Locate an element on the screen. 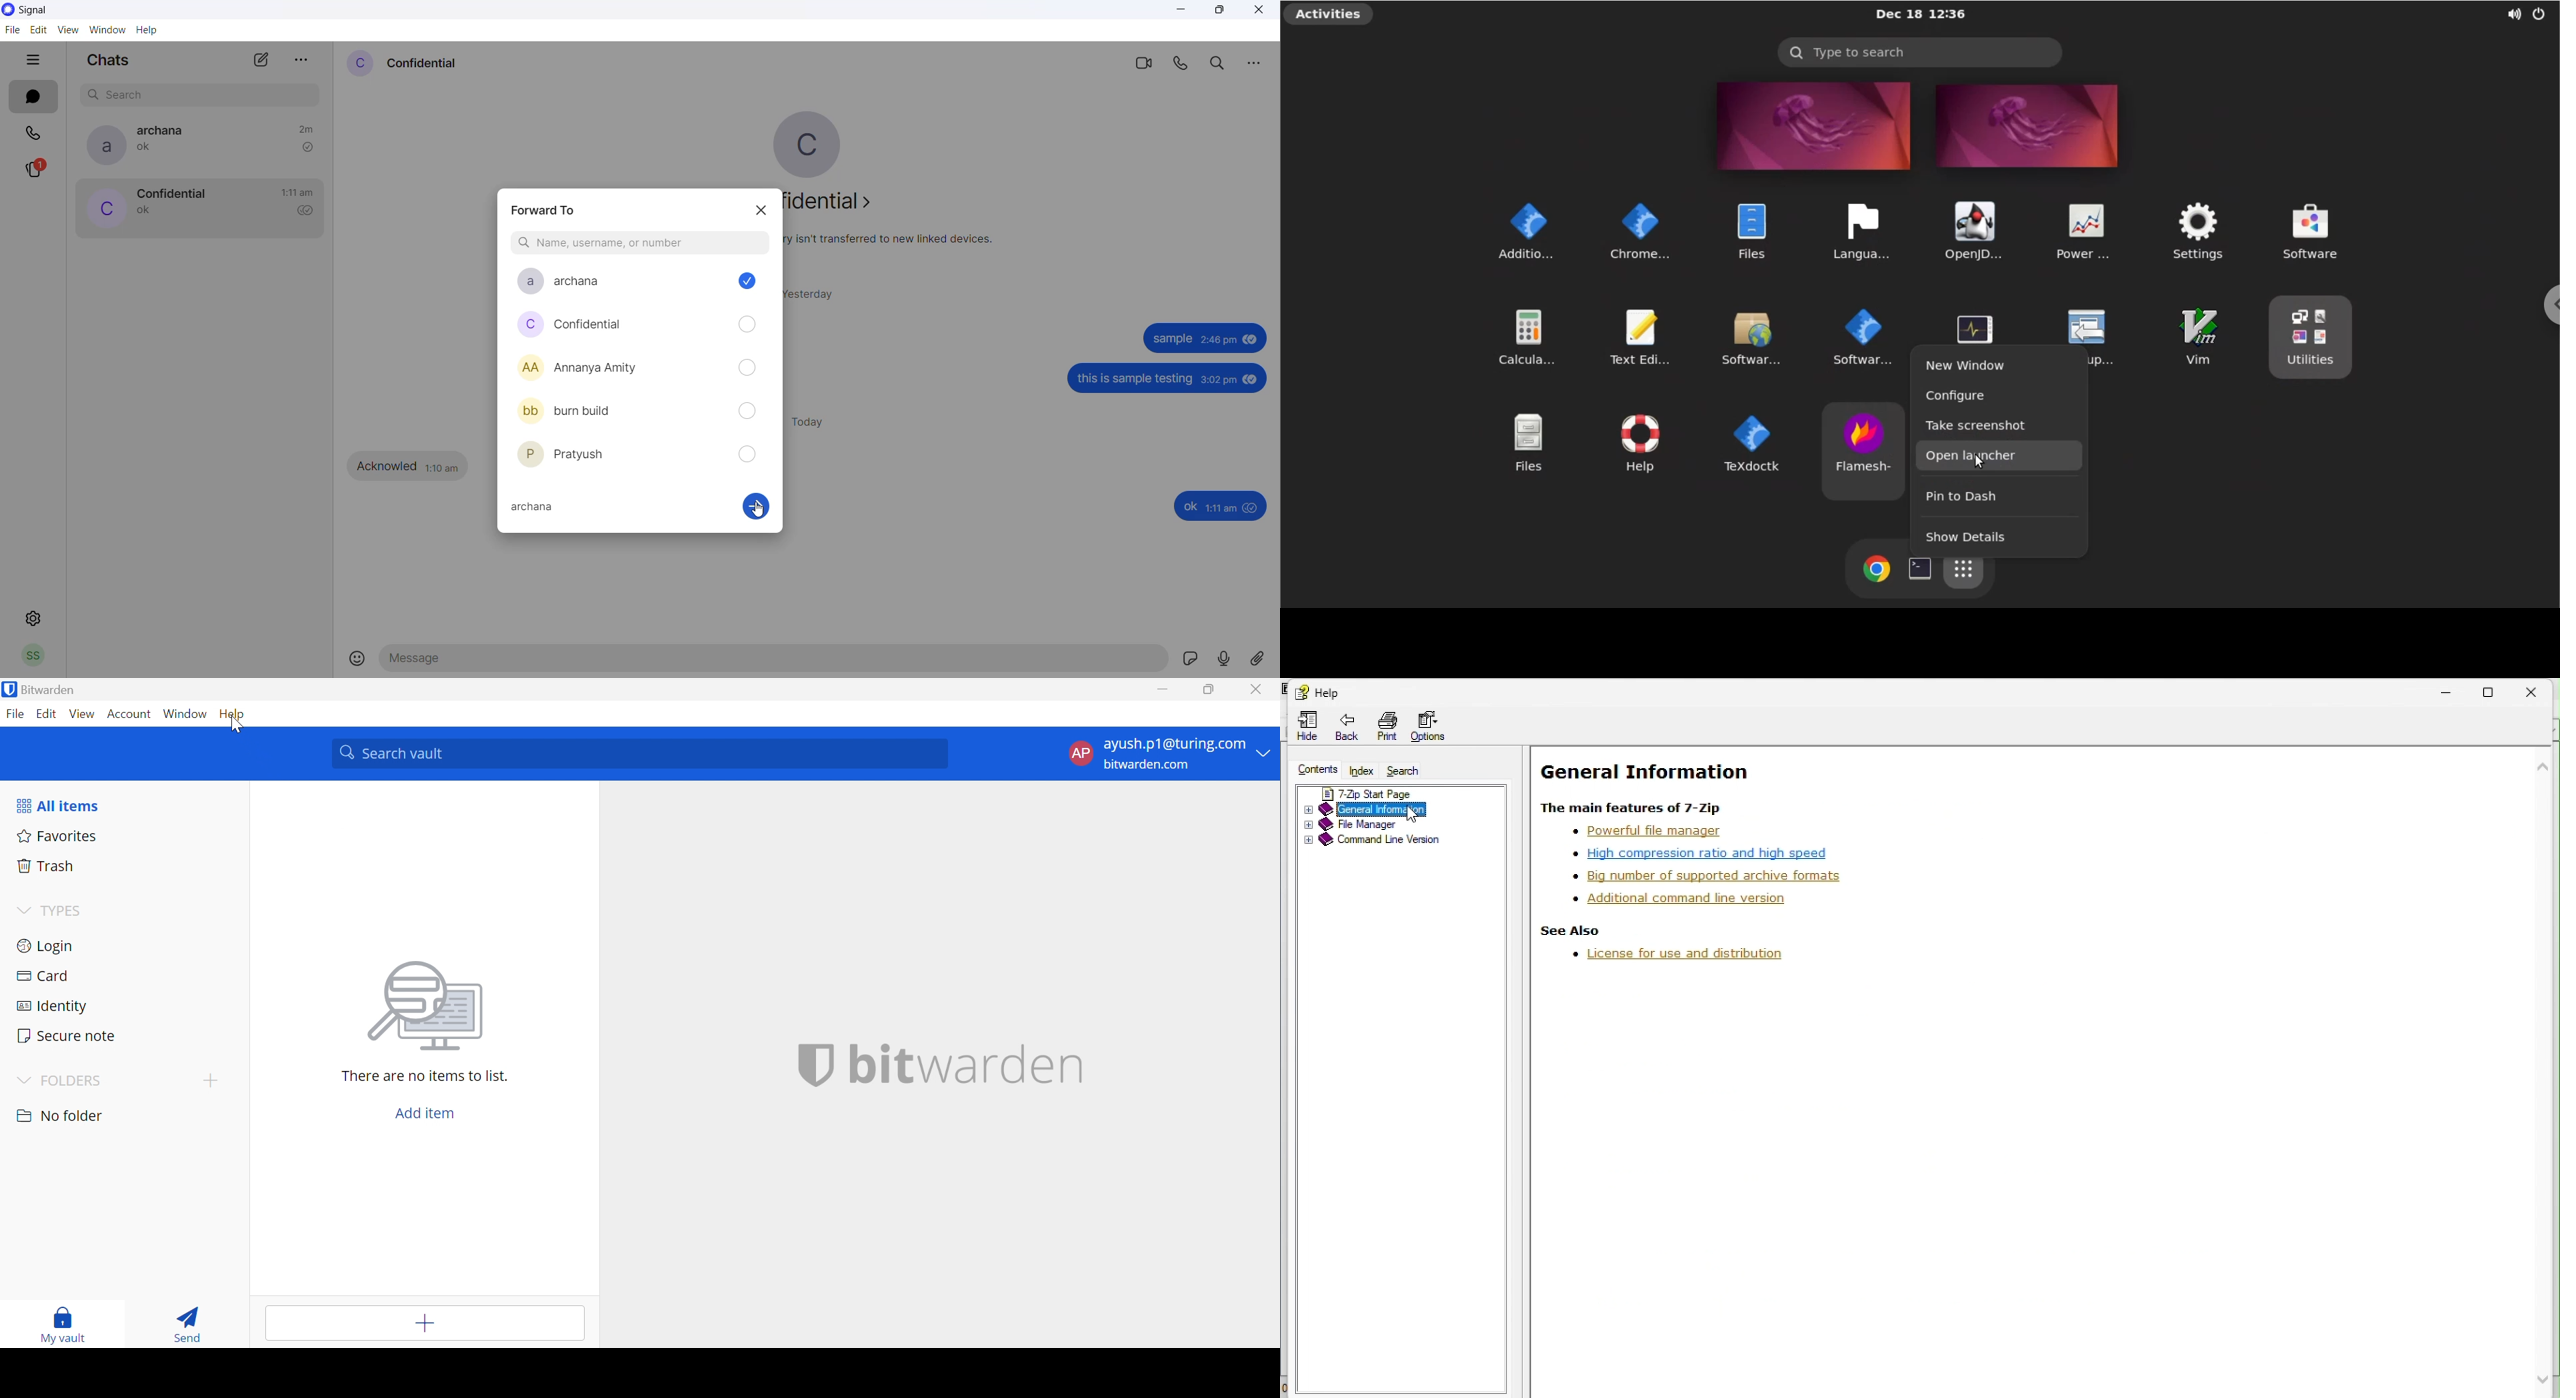 The image size is (2576, 1400). read recipient is located at coordinates (309, 212).